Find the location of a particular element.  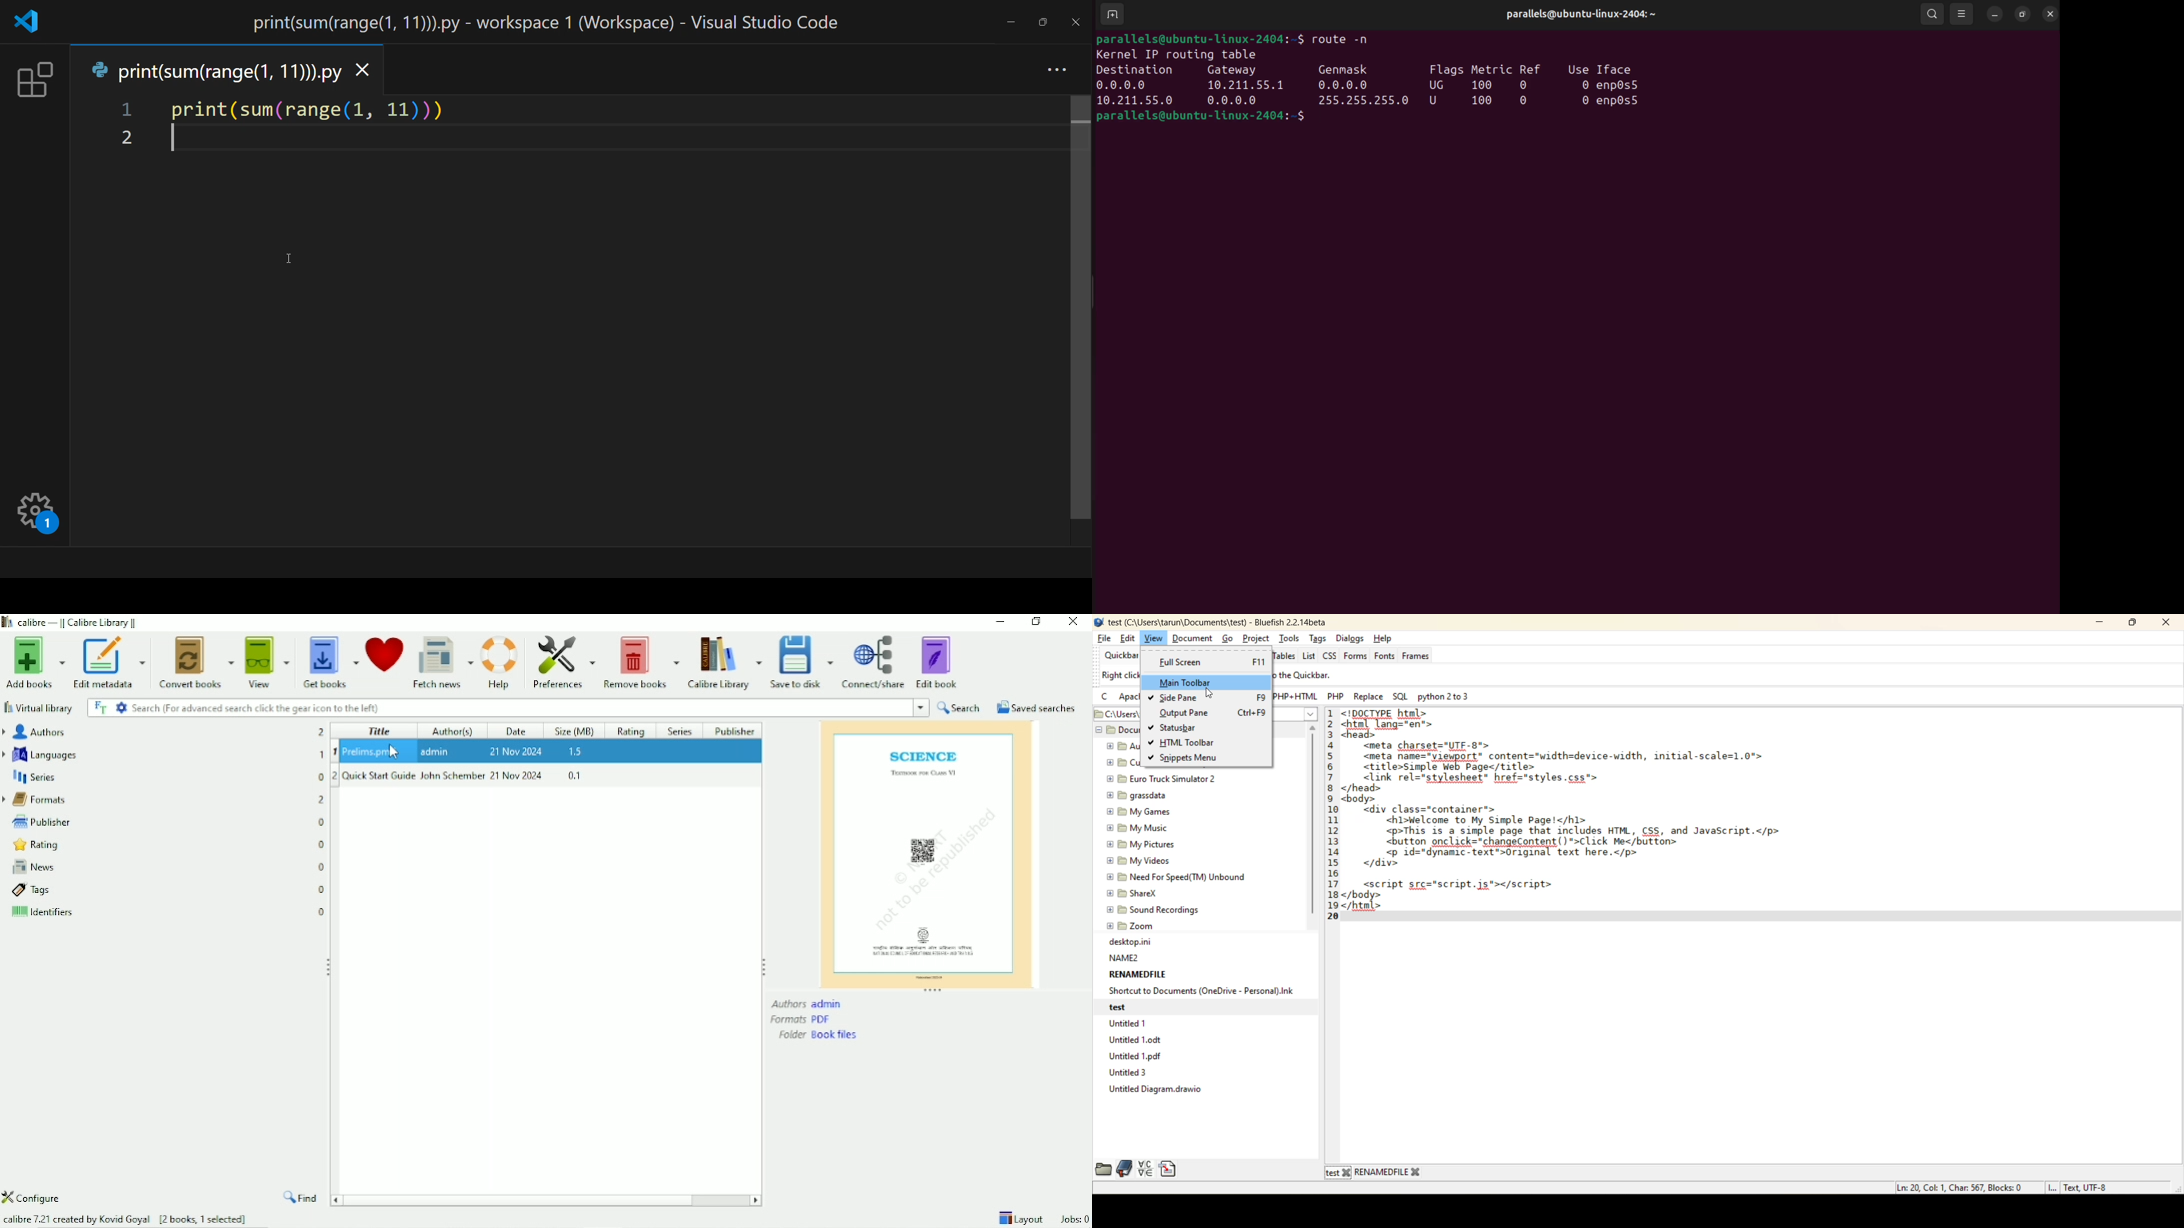

extension is located at coordinates (31, 81).